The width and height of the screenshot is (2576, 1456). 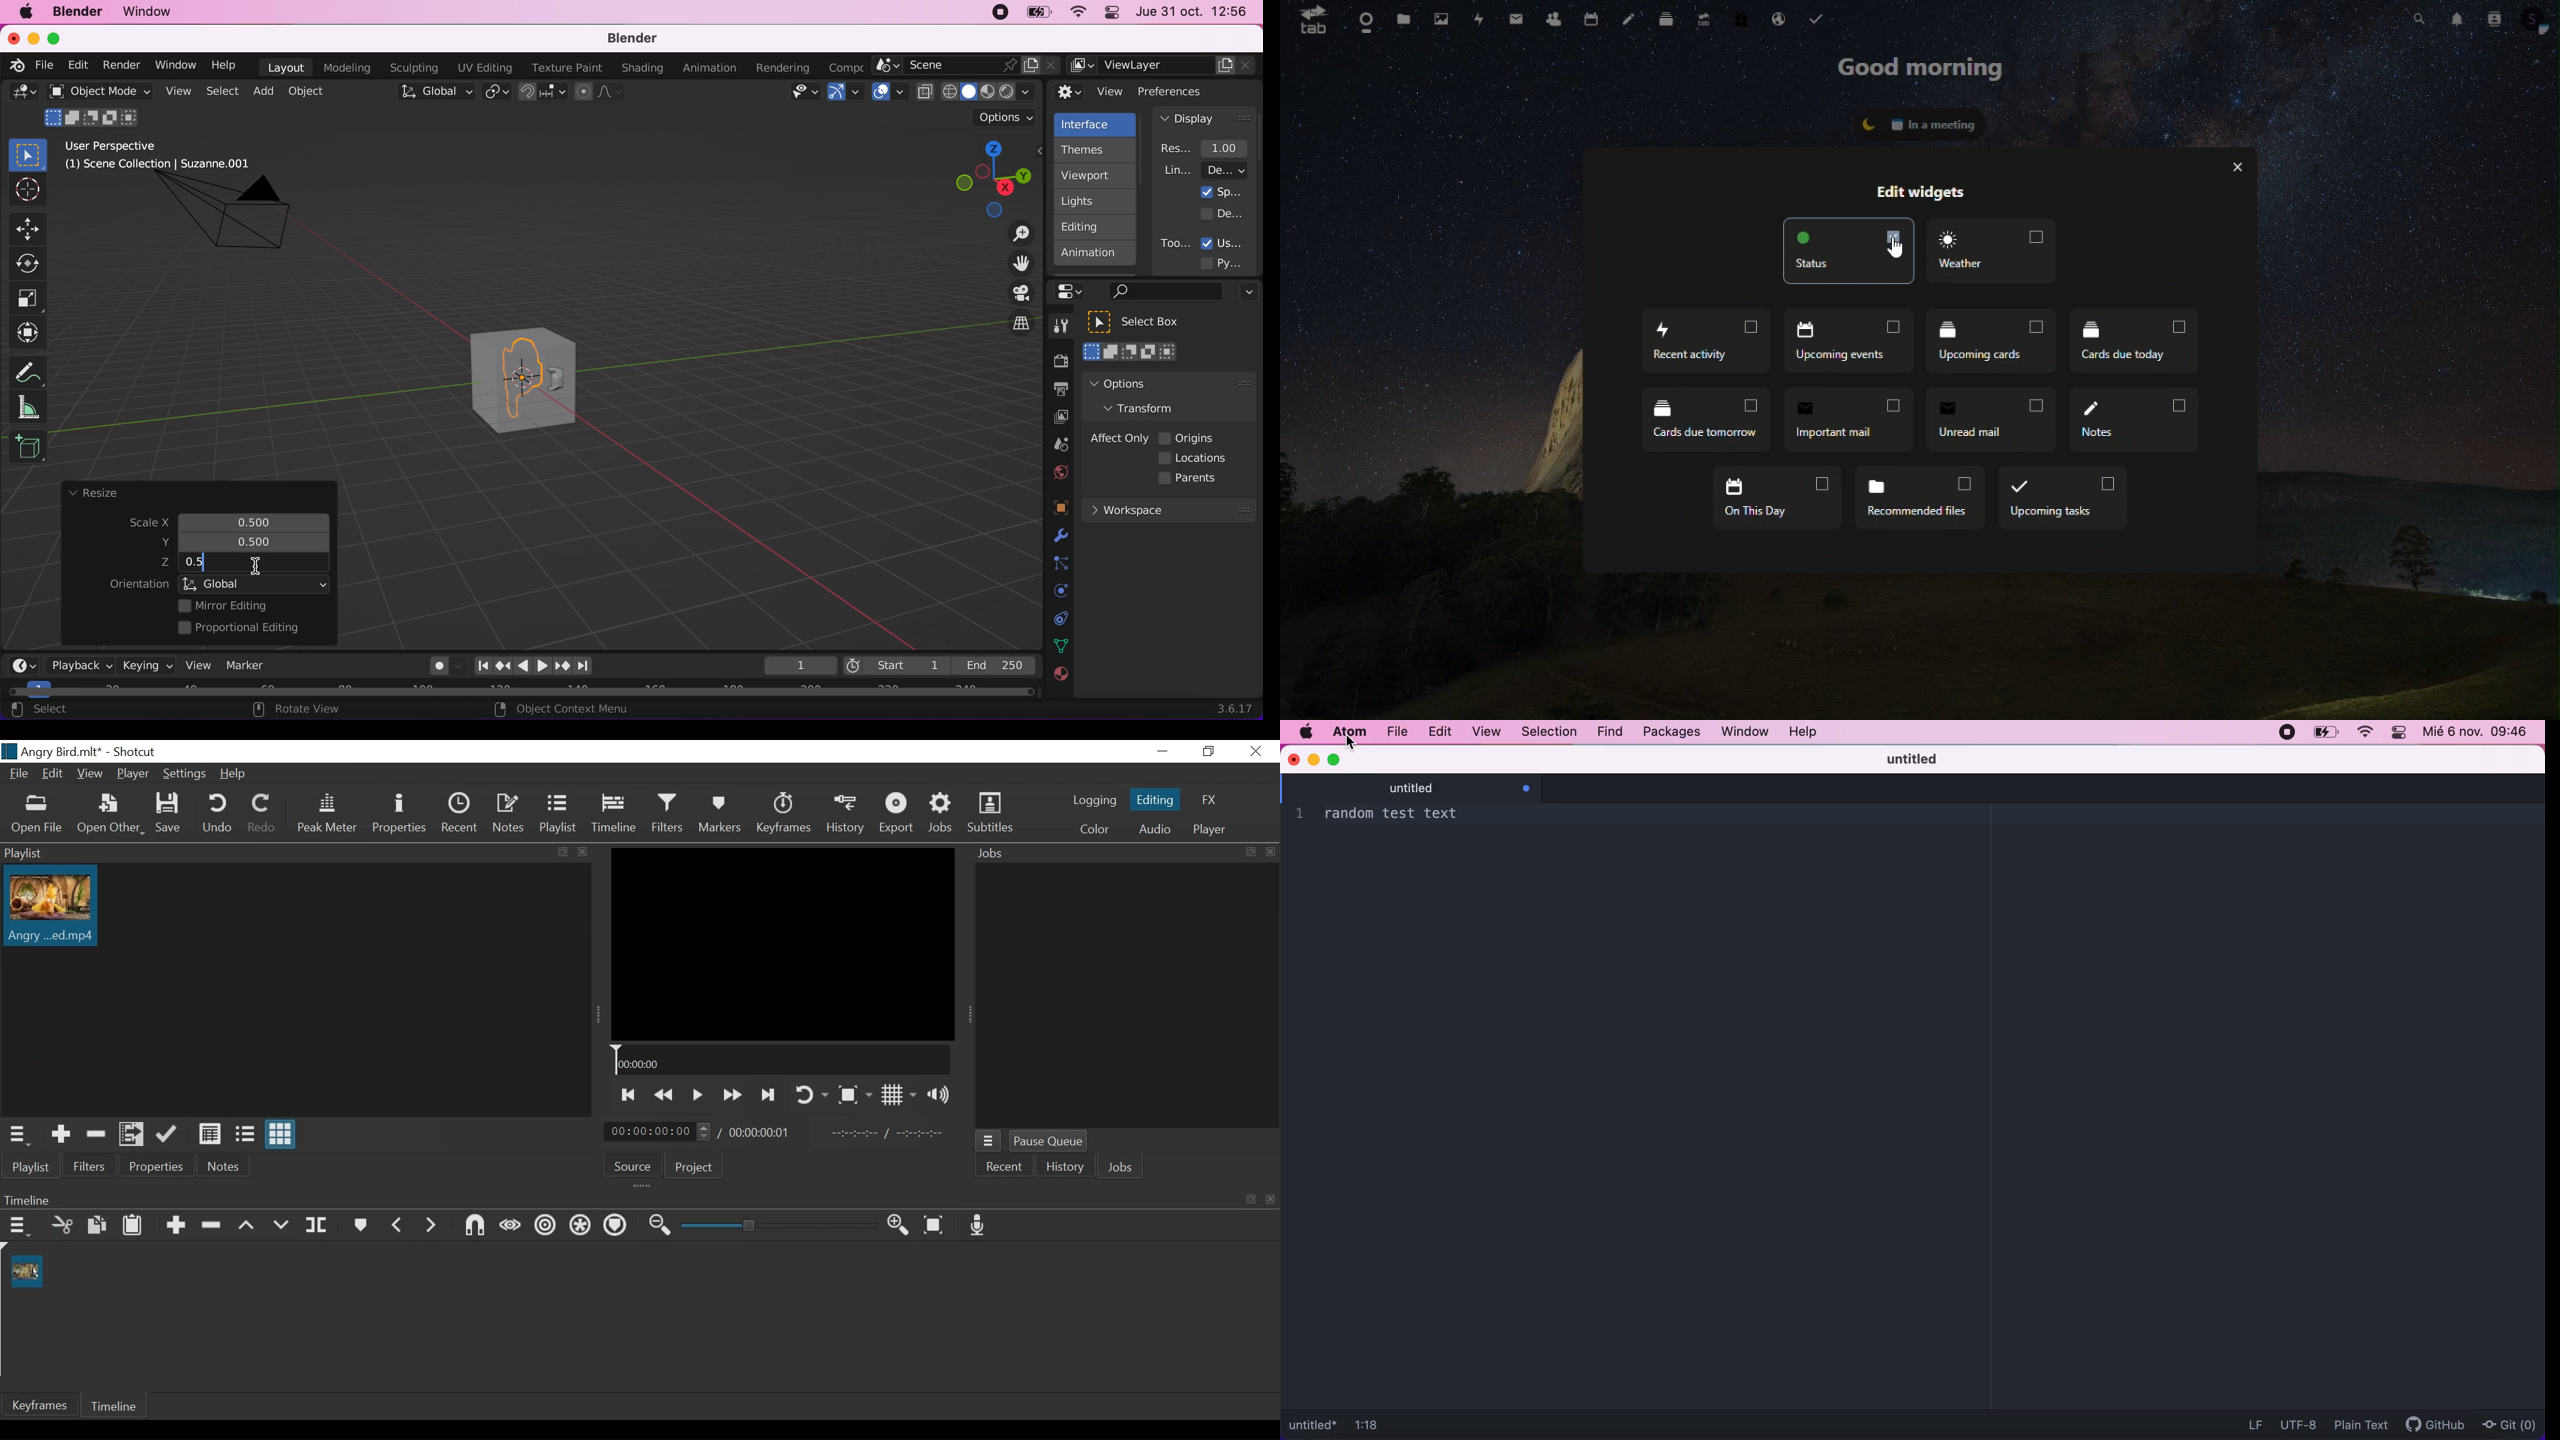 What do you see at coordinates (588, 666) in the screenshot?
I see `jump to endpoint` at bounding box center [588, 666].